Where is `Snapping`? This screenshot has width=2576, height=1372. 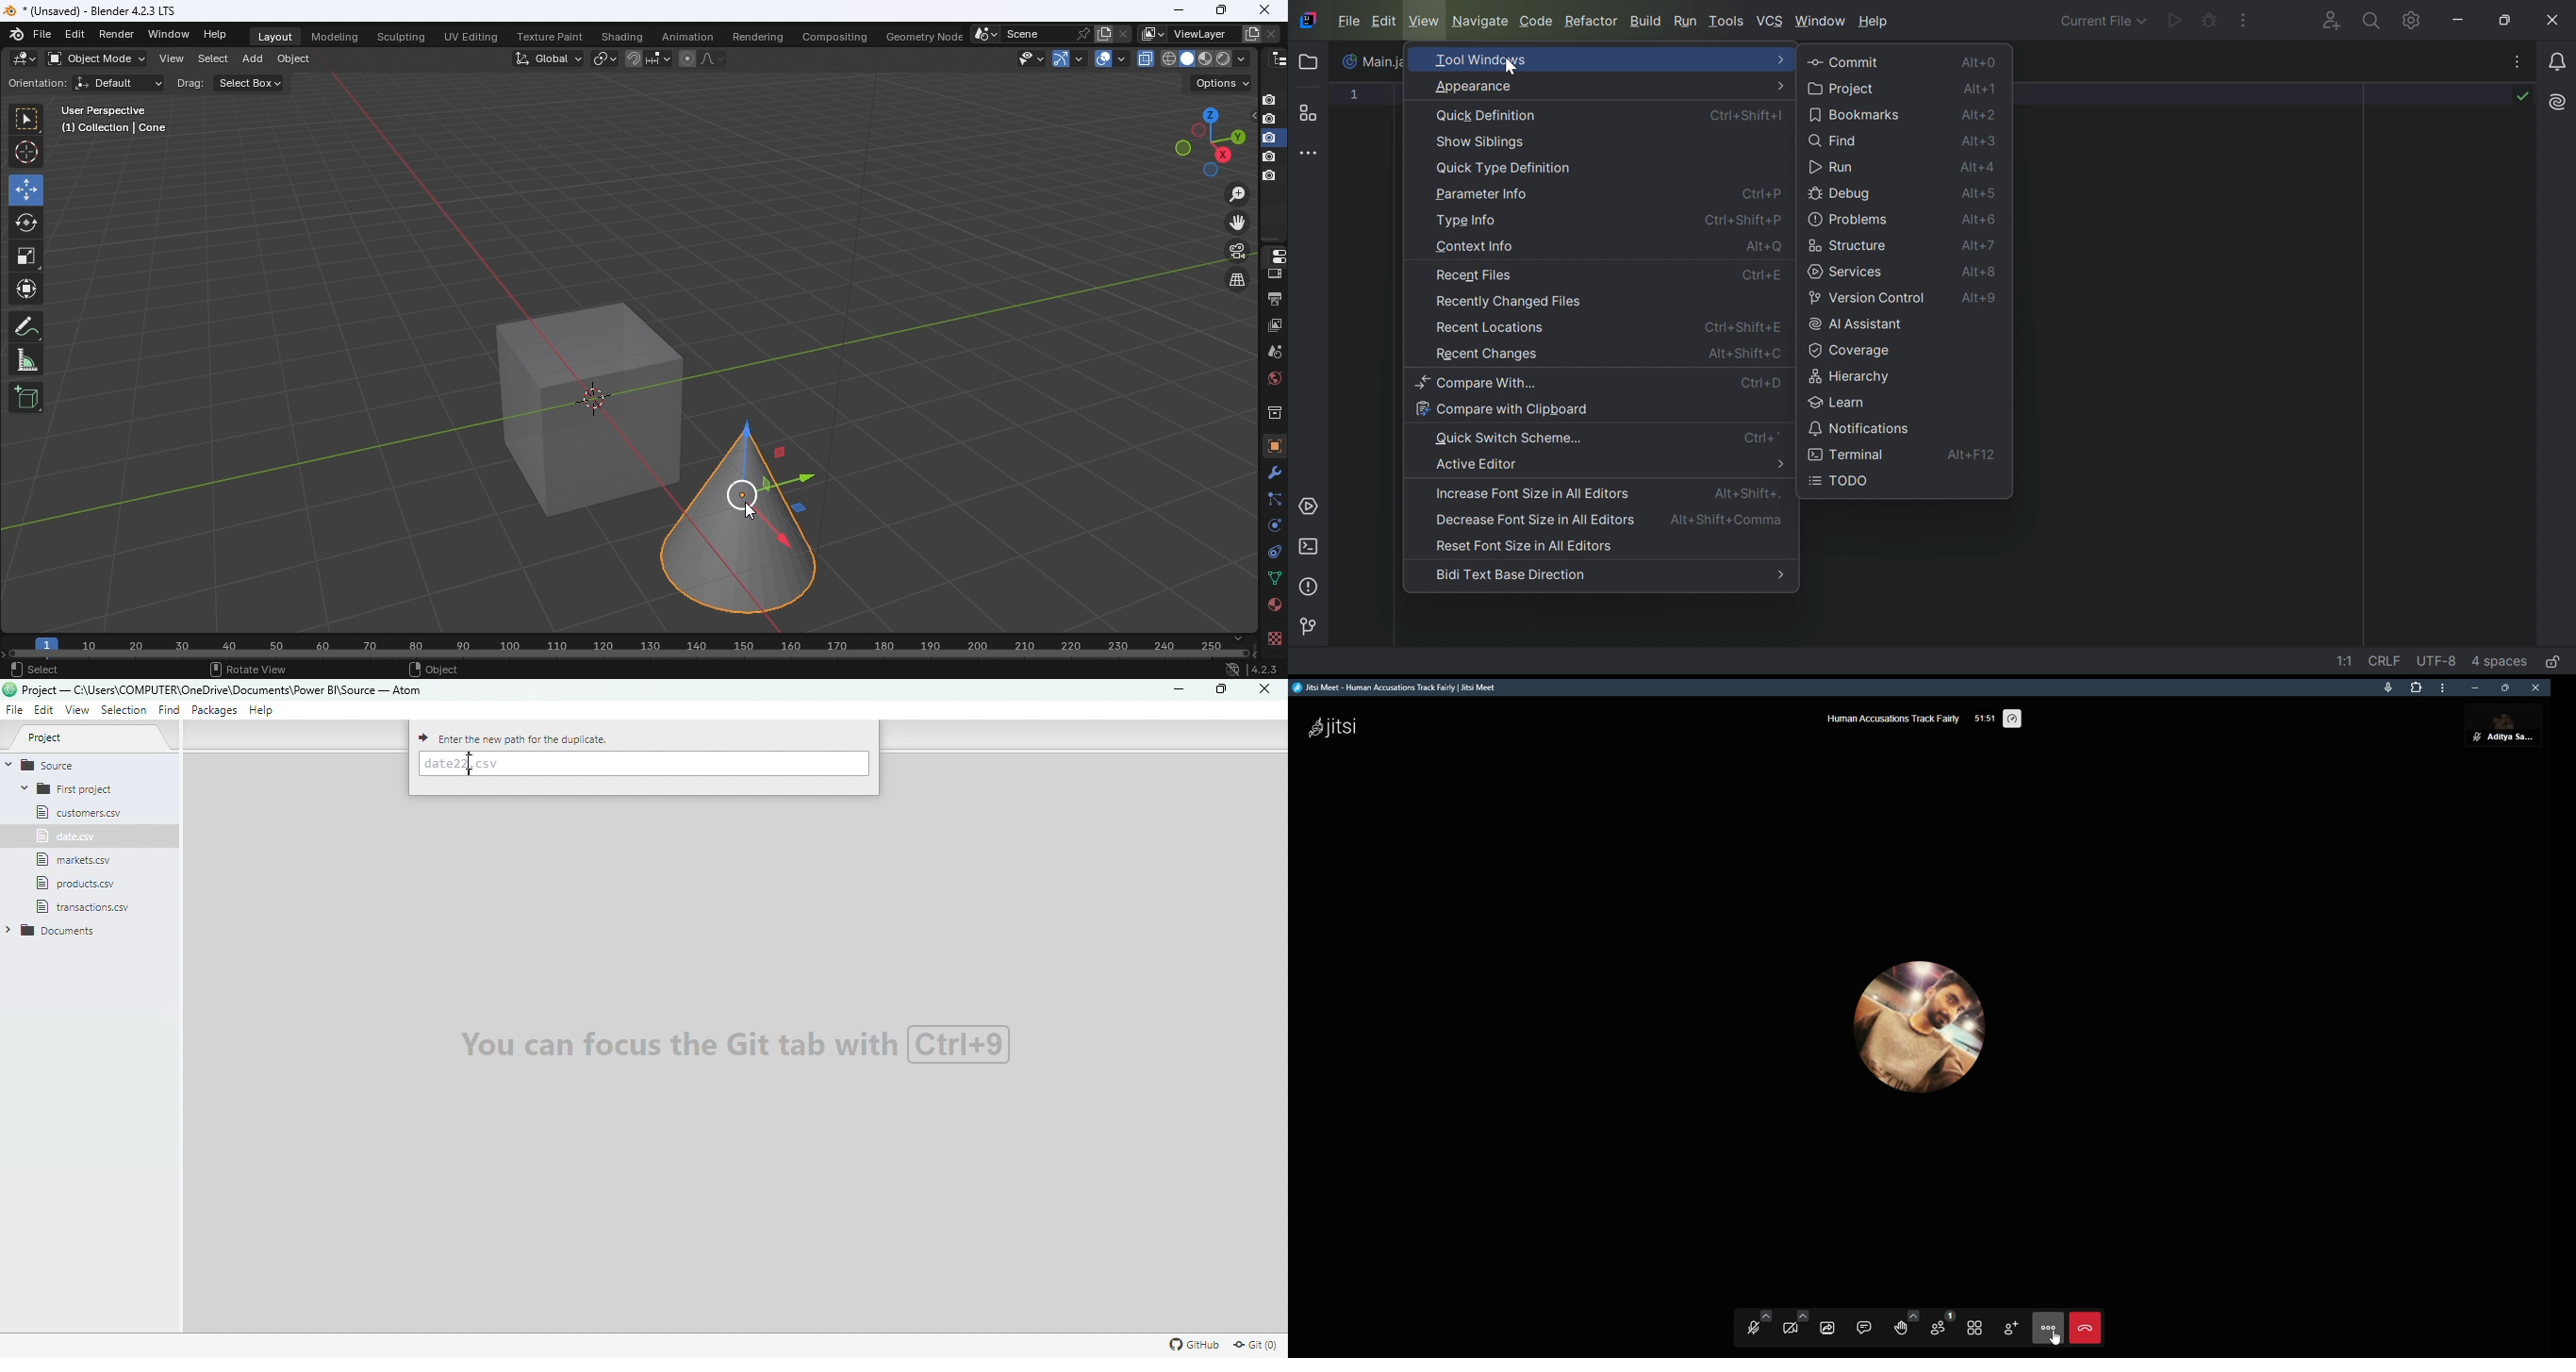
Snapping is located at coordinates (659, 58).